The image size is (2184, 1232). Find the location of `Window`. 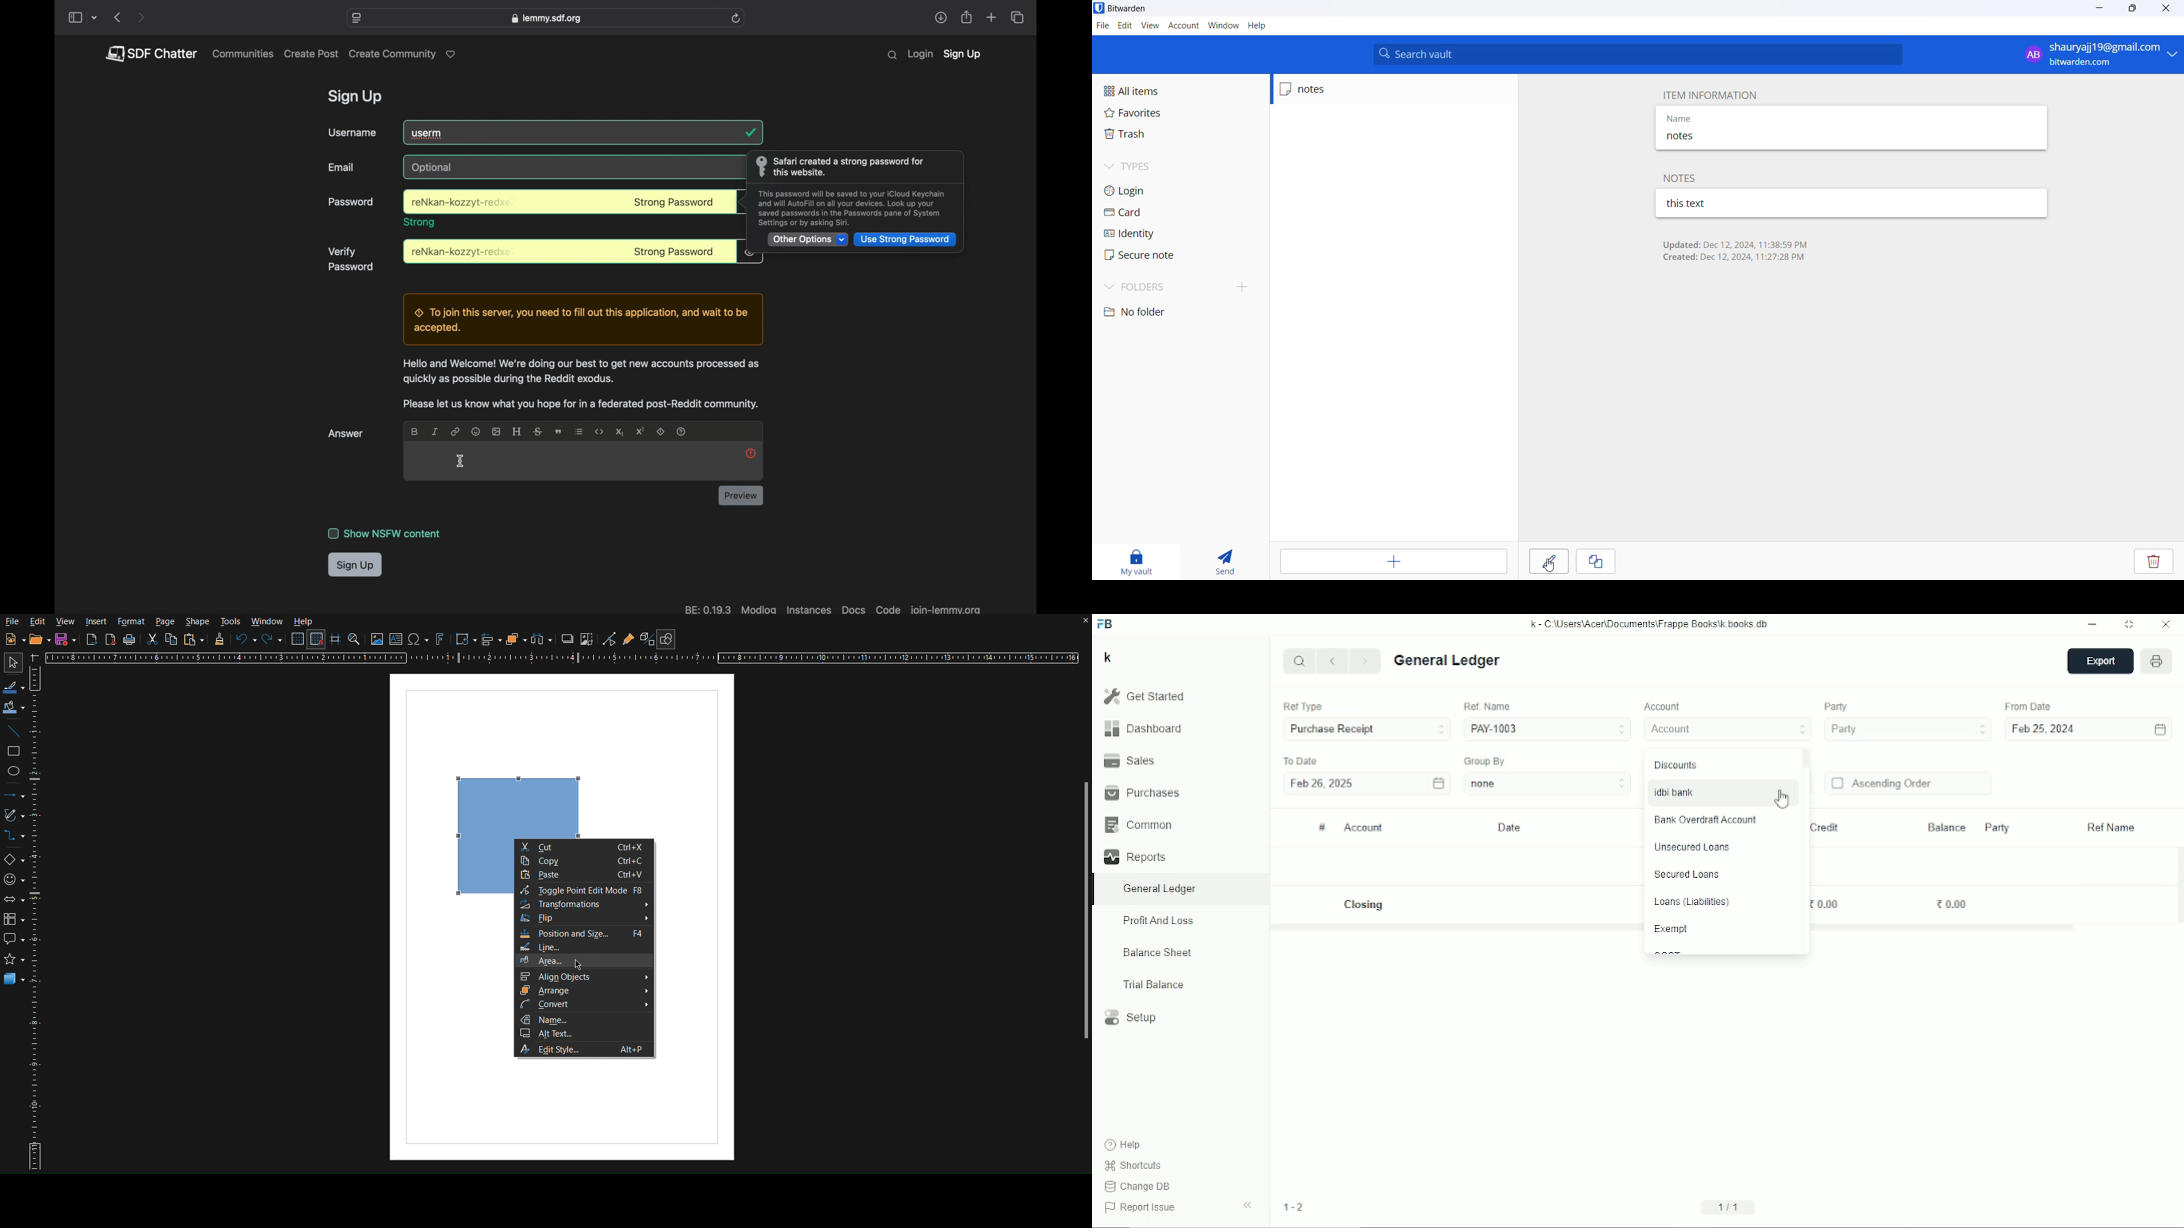

Window is located at coordinates (266, 621).